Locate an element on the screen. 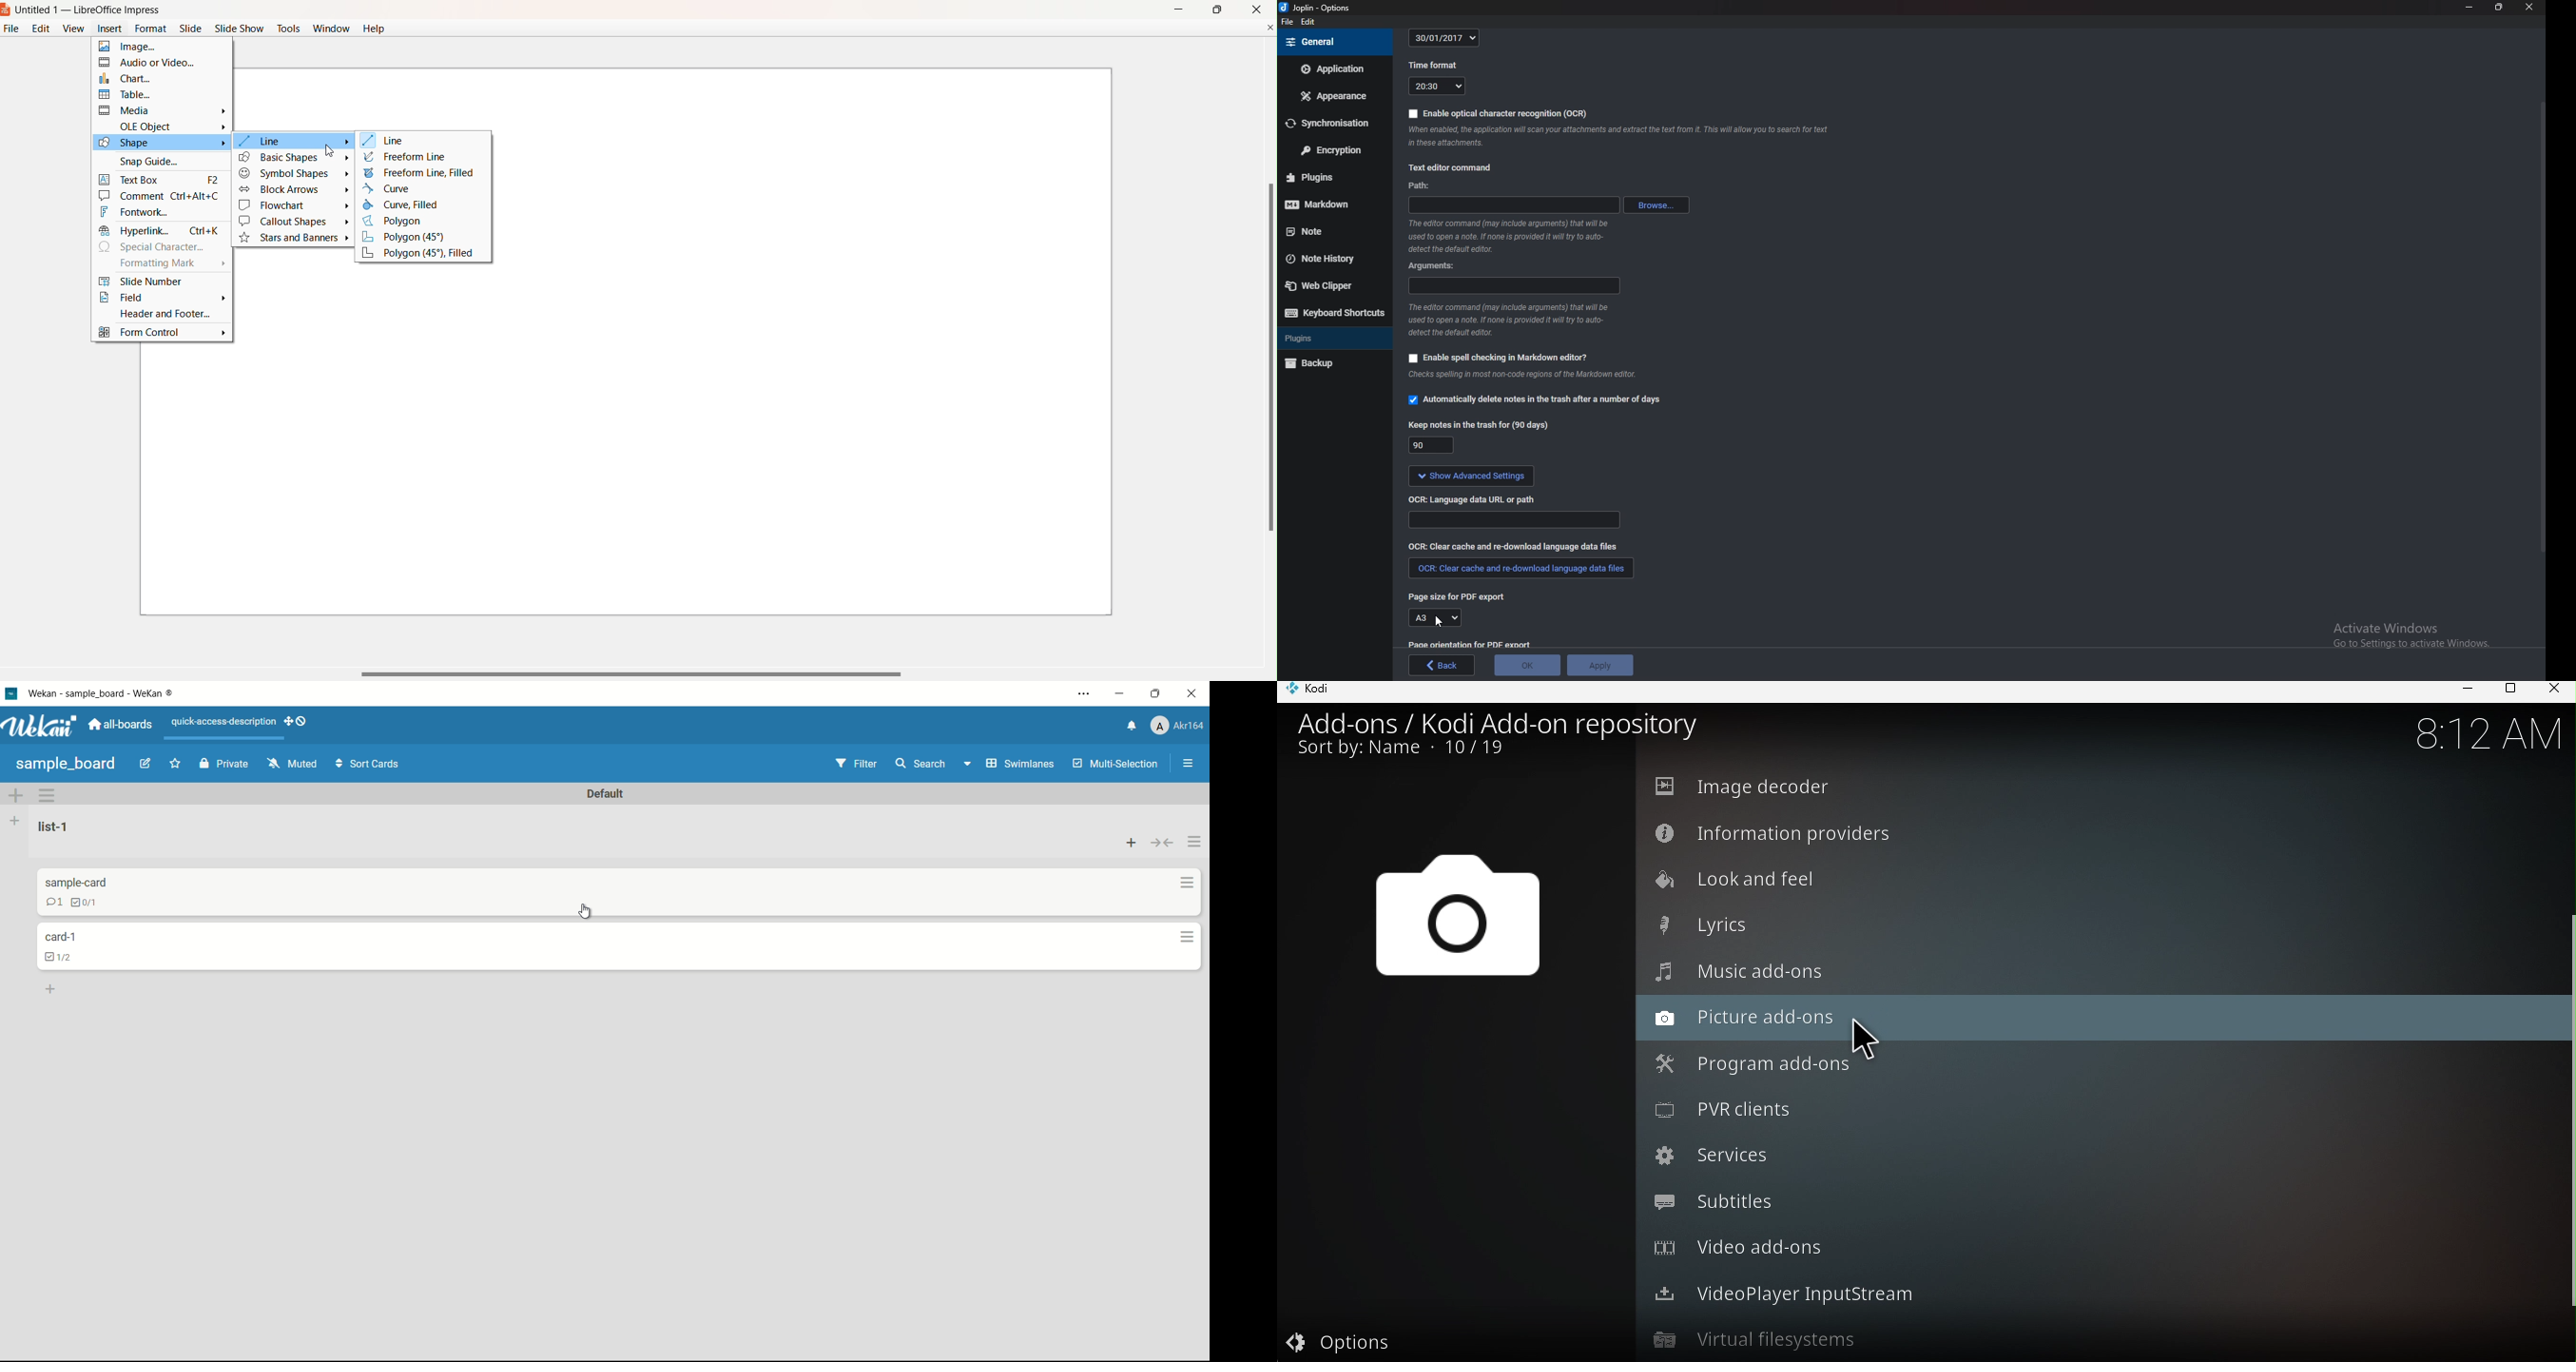 This screenshot has width=2576, height=1372. app logo is located at coordinates (40, 725).